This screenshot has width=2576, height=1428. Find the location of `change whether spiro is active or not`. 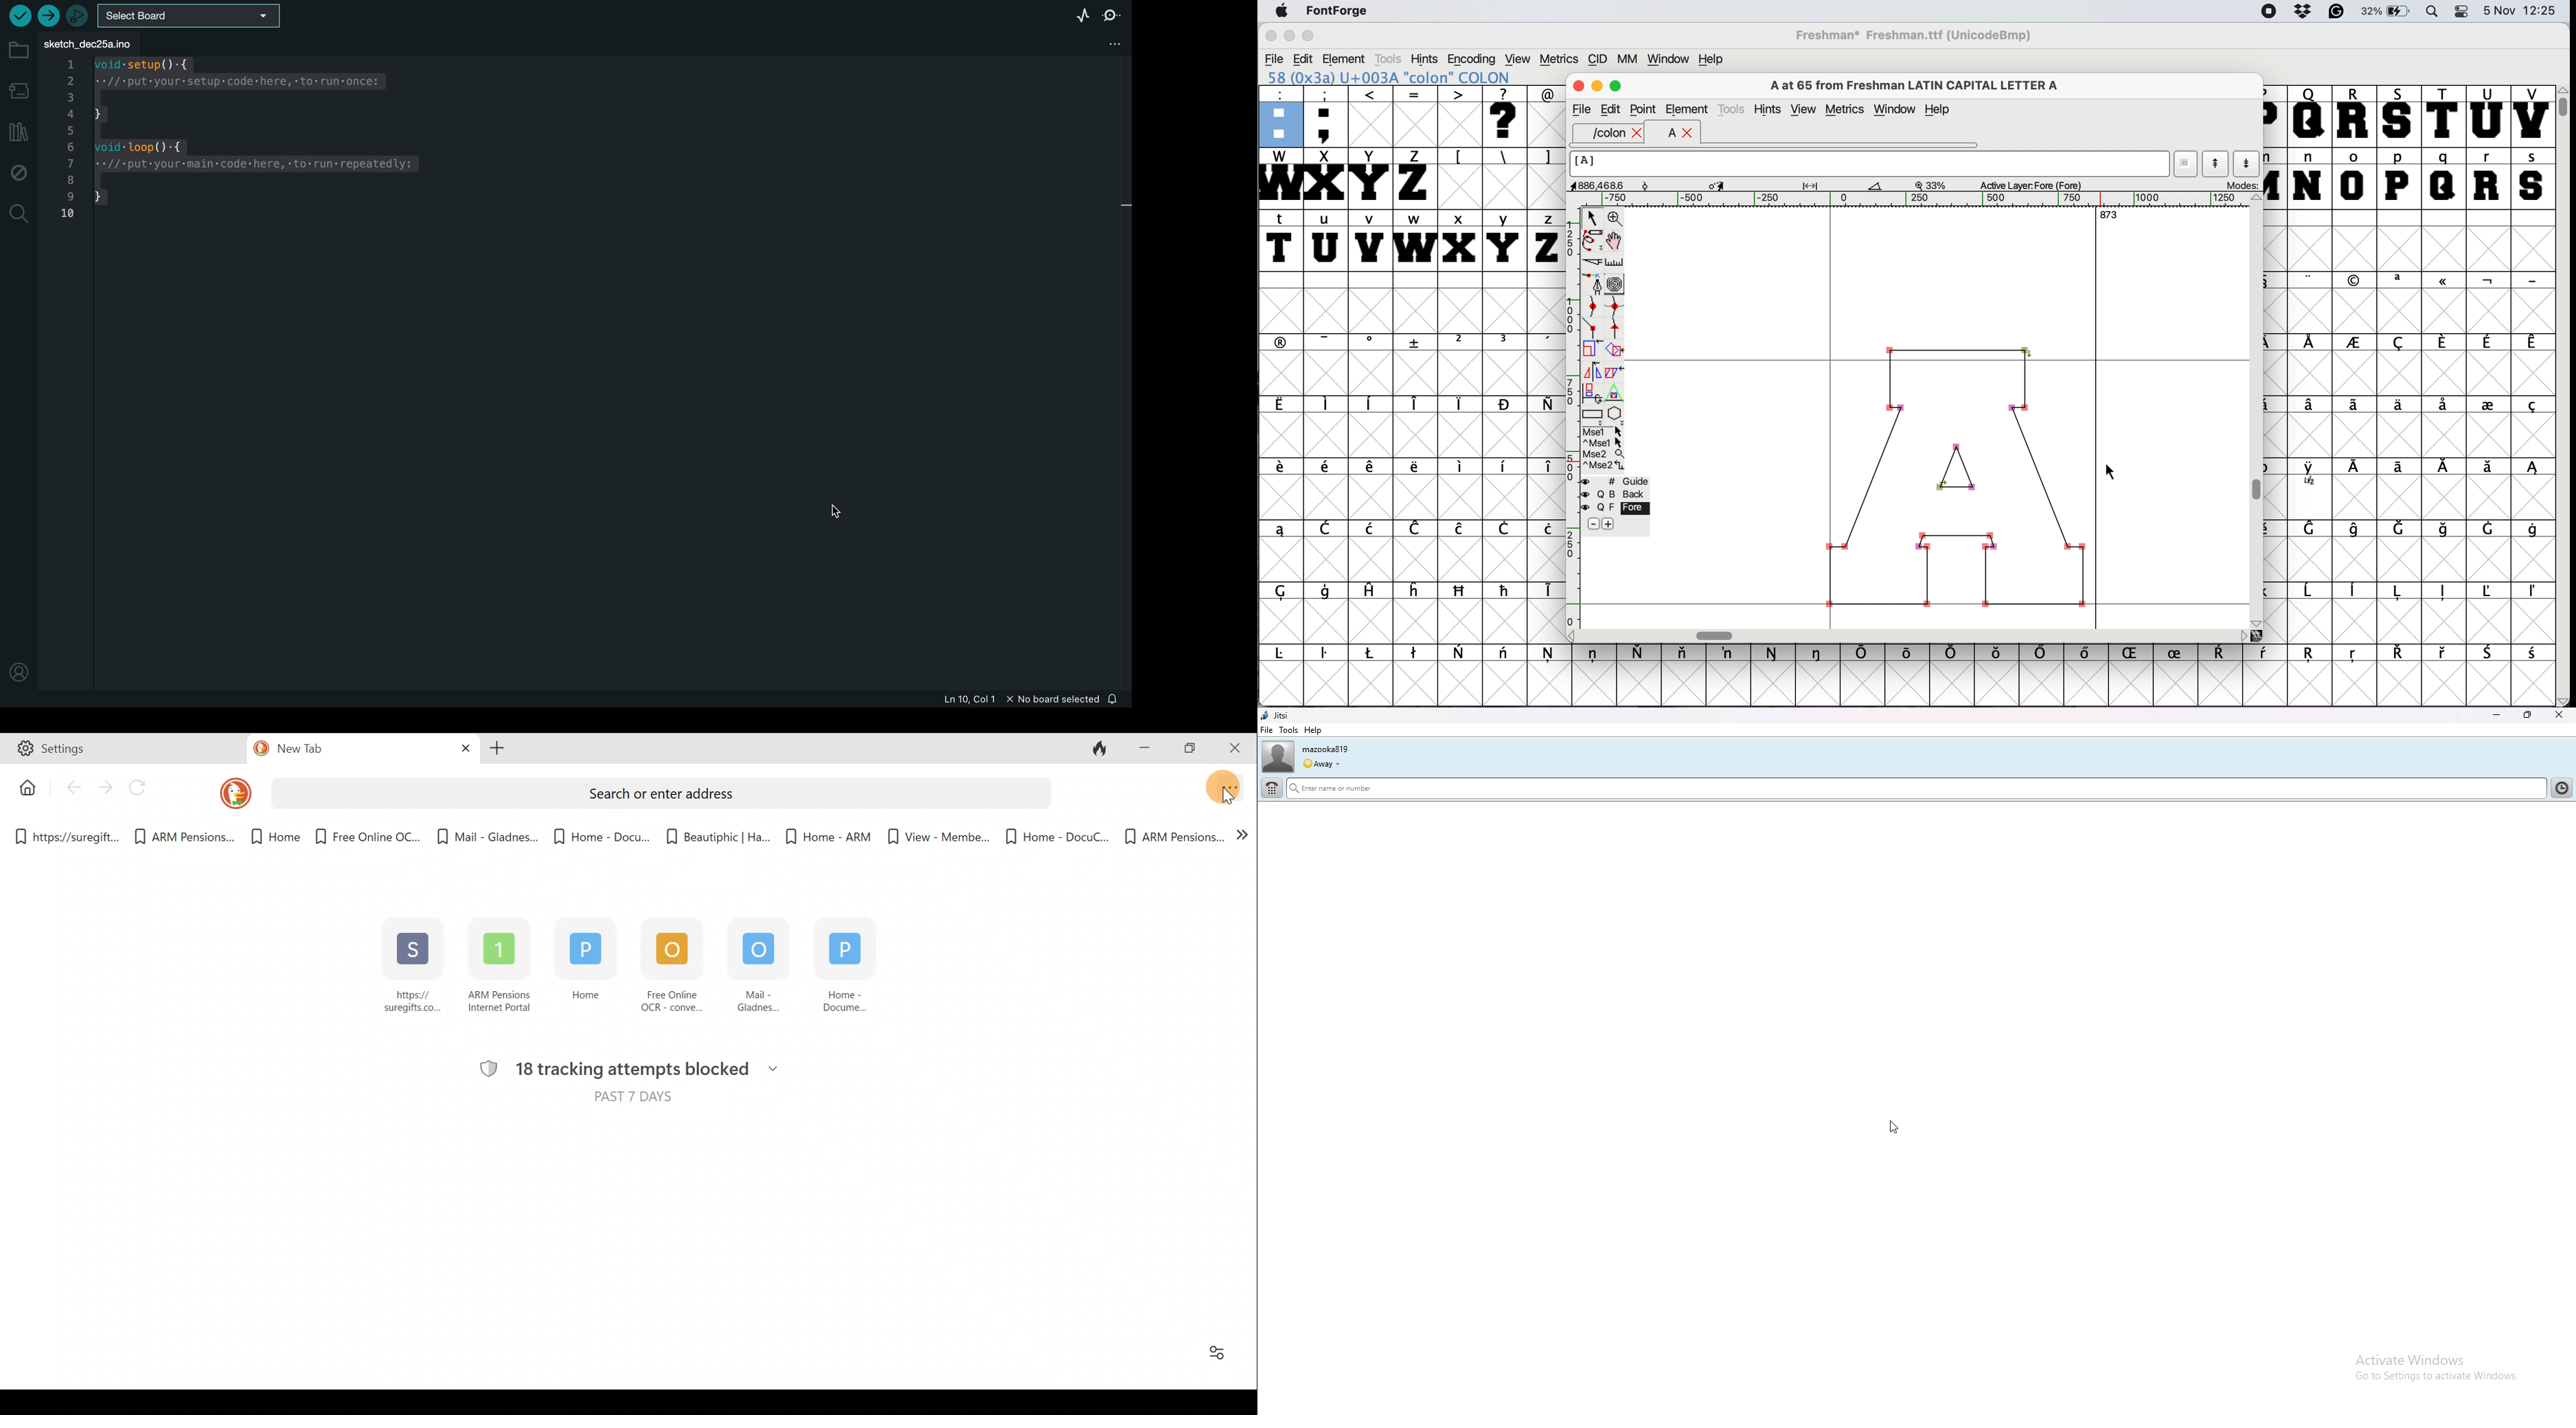

change whether spiro is active or not is located at coordinates (1618, 282).